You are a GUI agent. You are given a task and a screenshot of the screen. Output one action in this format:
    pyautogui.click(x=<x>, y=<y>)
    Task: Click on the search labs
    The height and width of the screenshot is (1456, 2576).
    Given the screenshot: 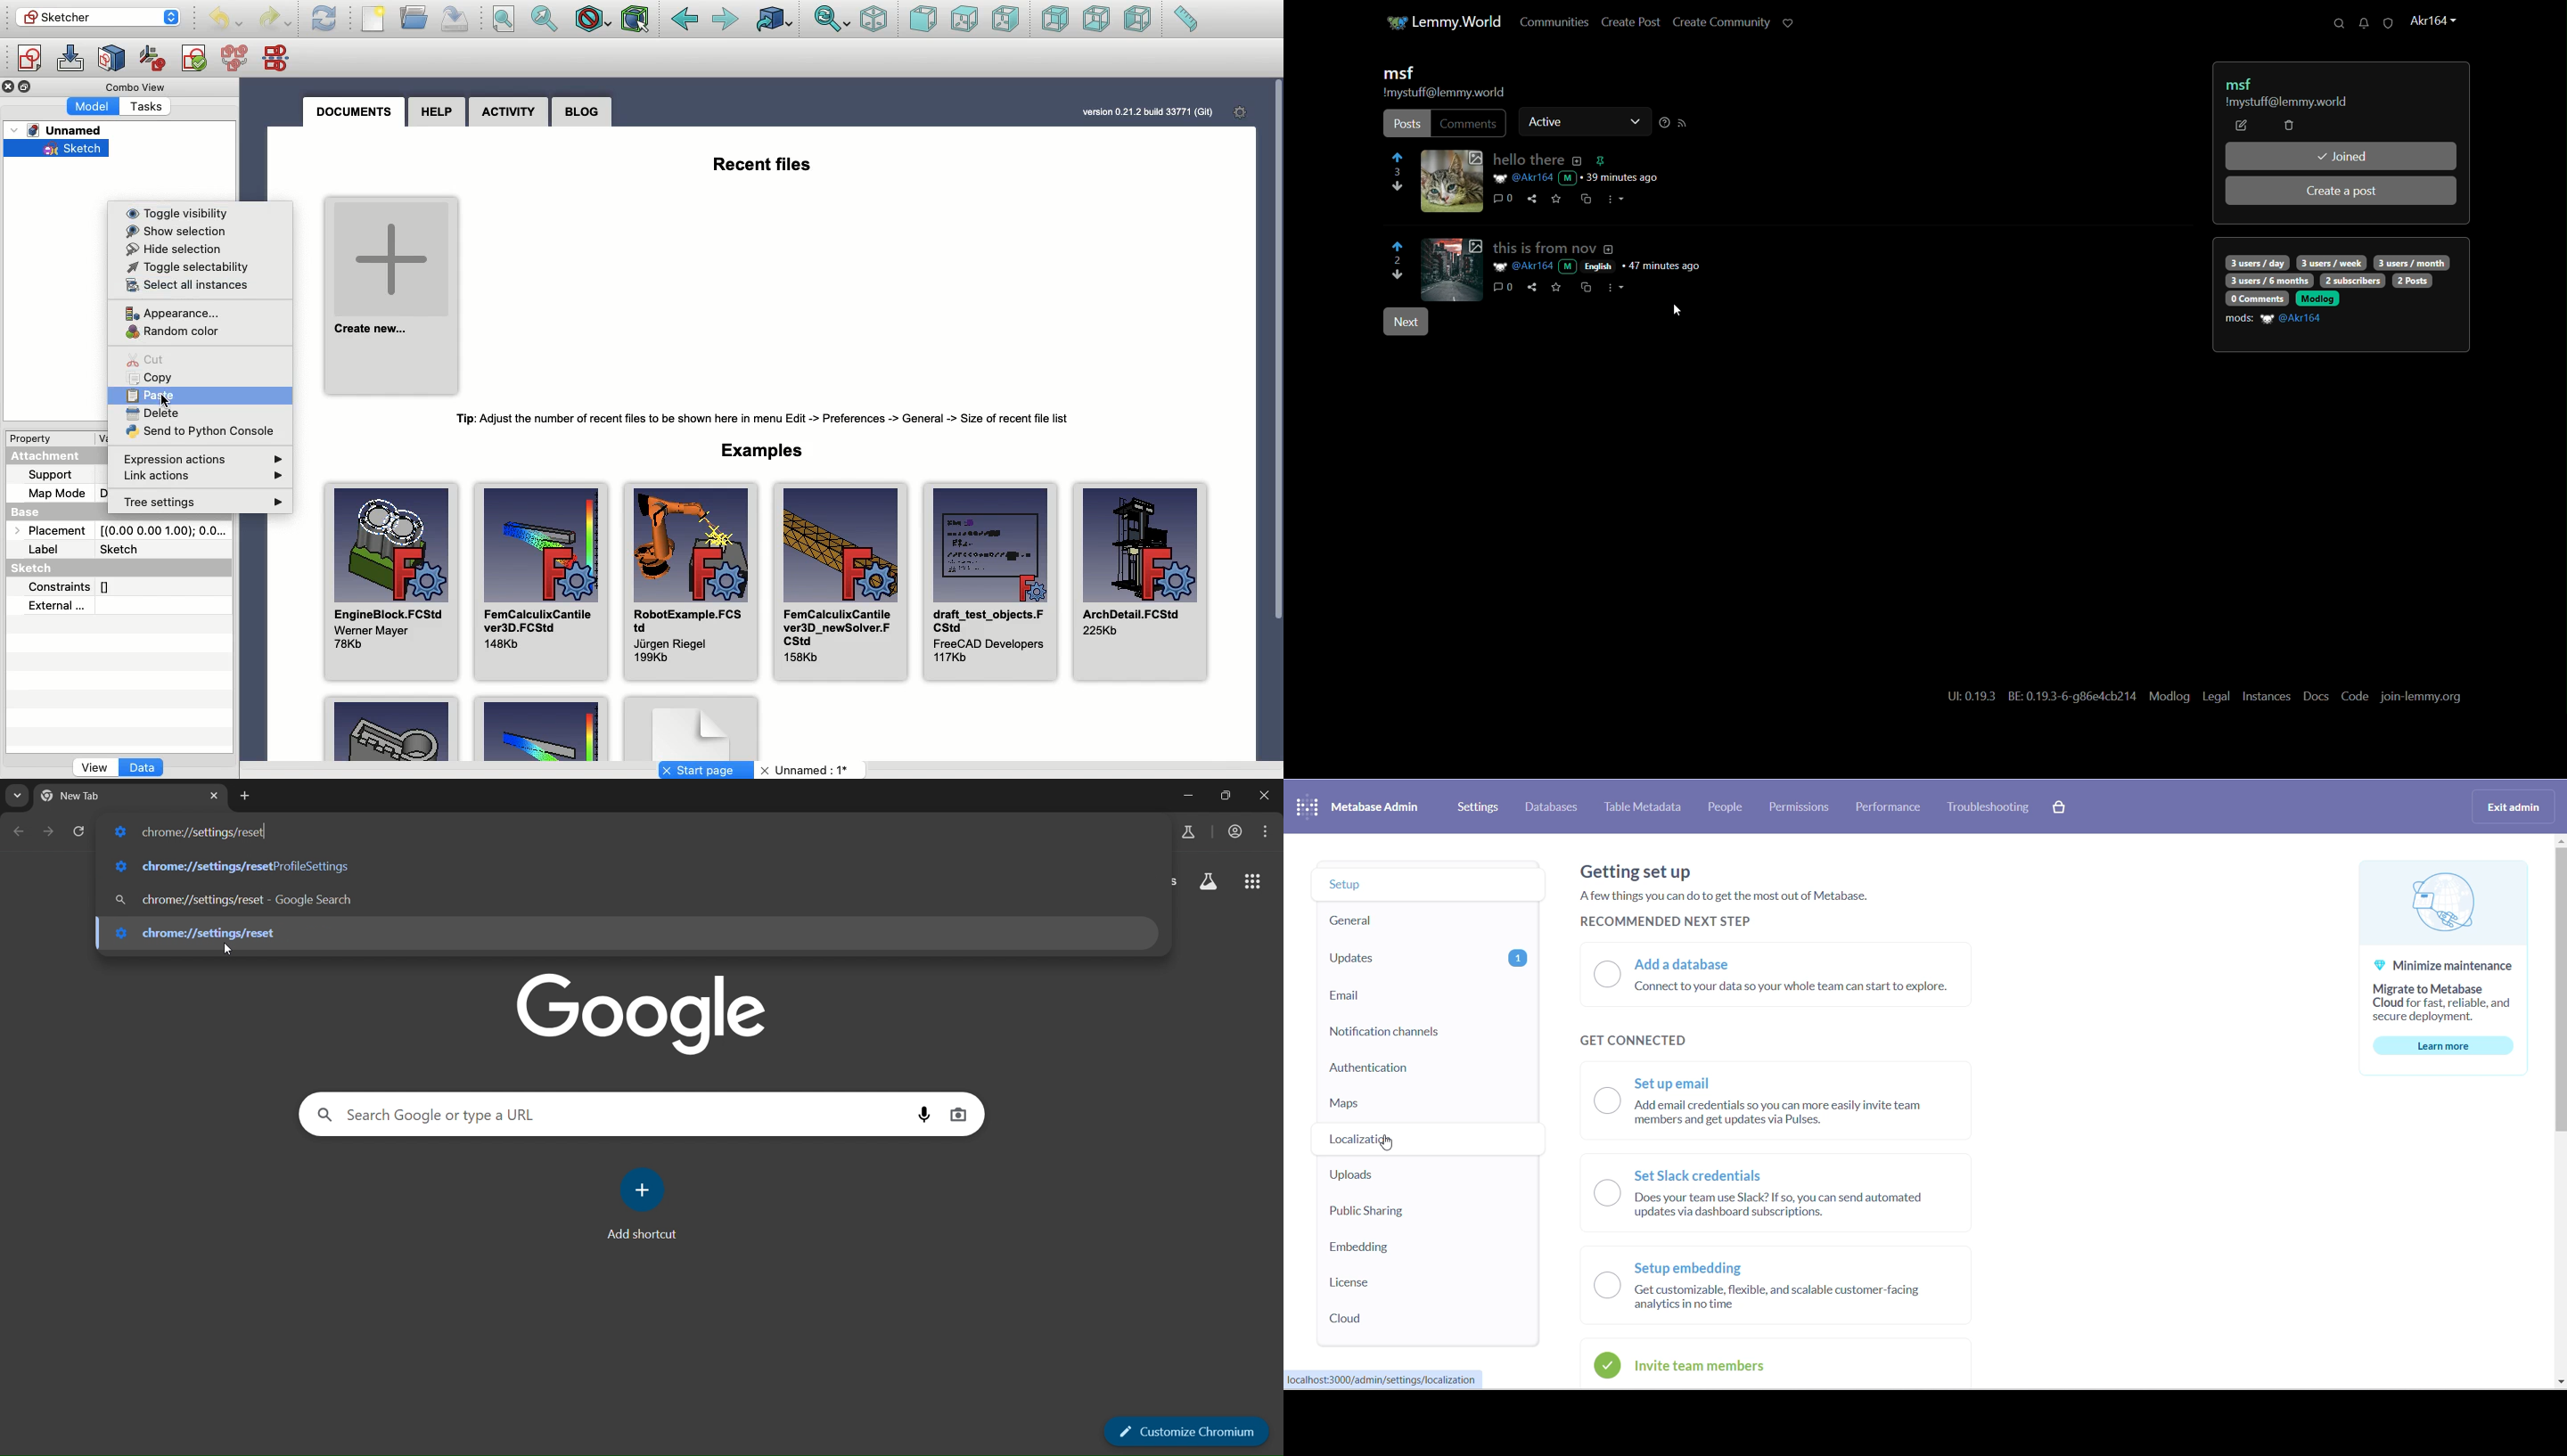 What is the action you would take?
    pyautogui.click(x=1209, y=882)
    